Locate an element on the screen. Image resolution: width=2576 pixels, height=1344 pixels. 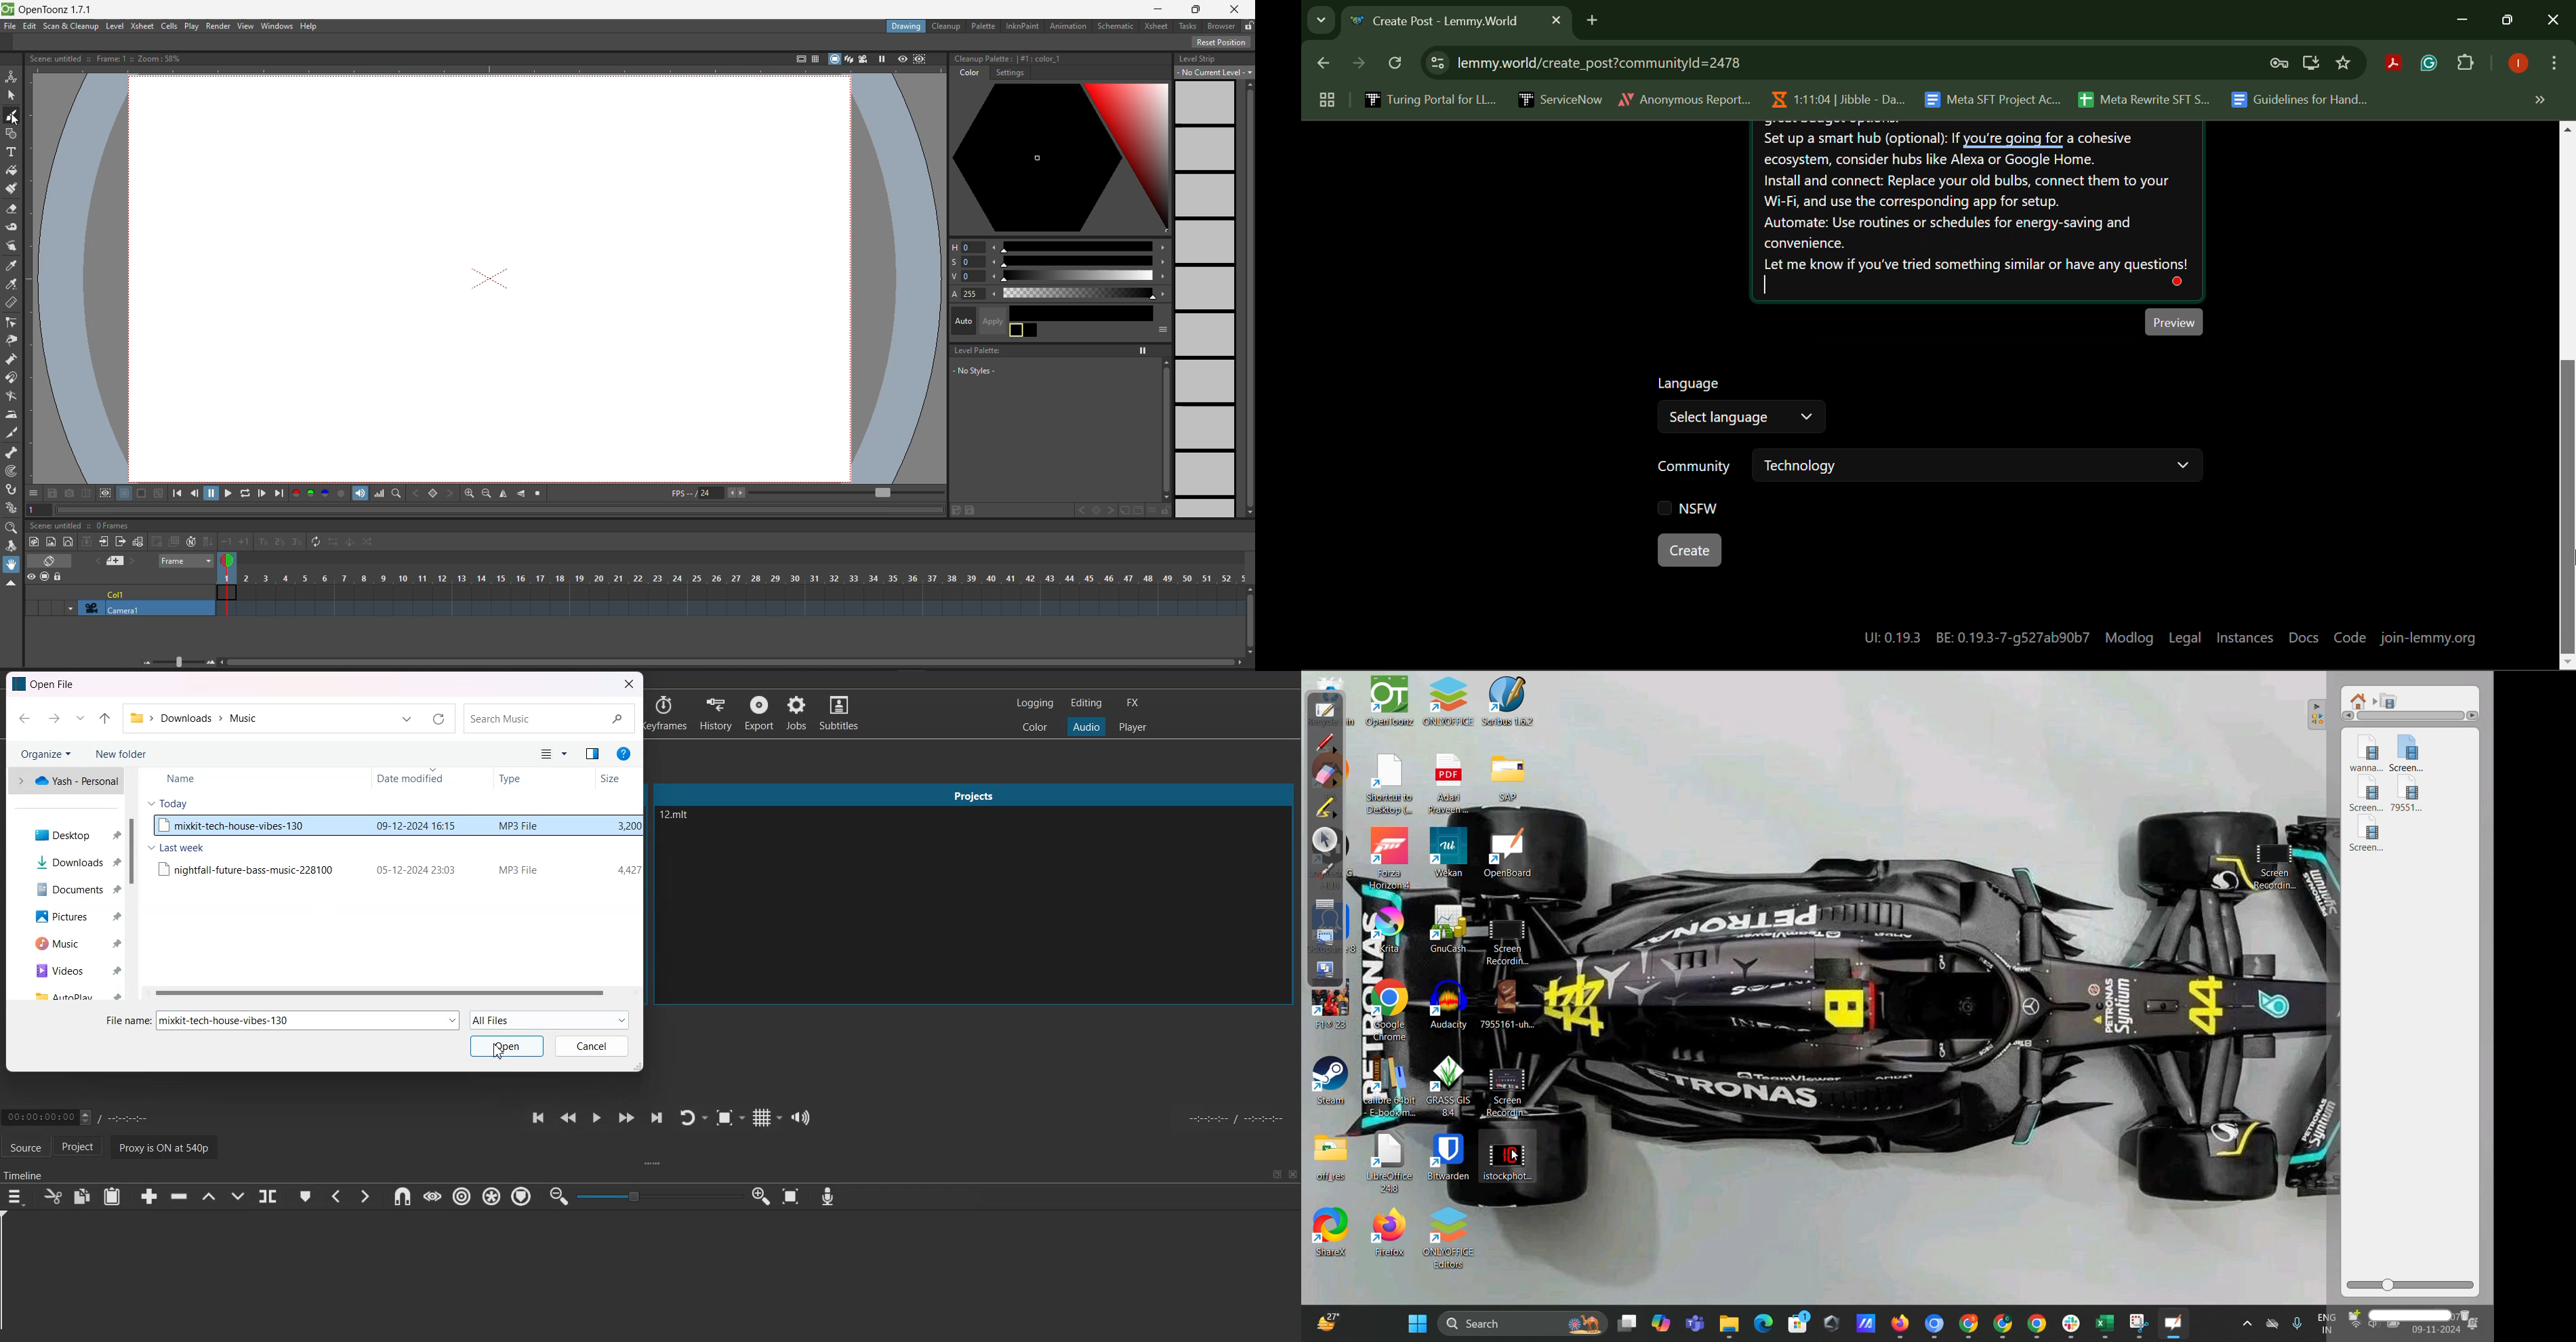
Go to previous is located at coordinates (407, 720).